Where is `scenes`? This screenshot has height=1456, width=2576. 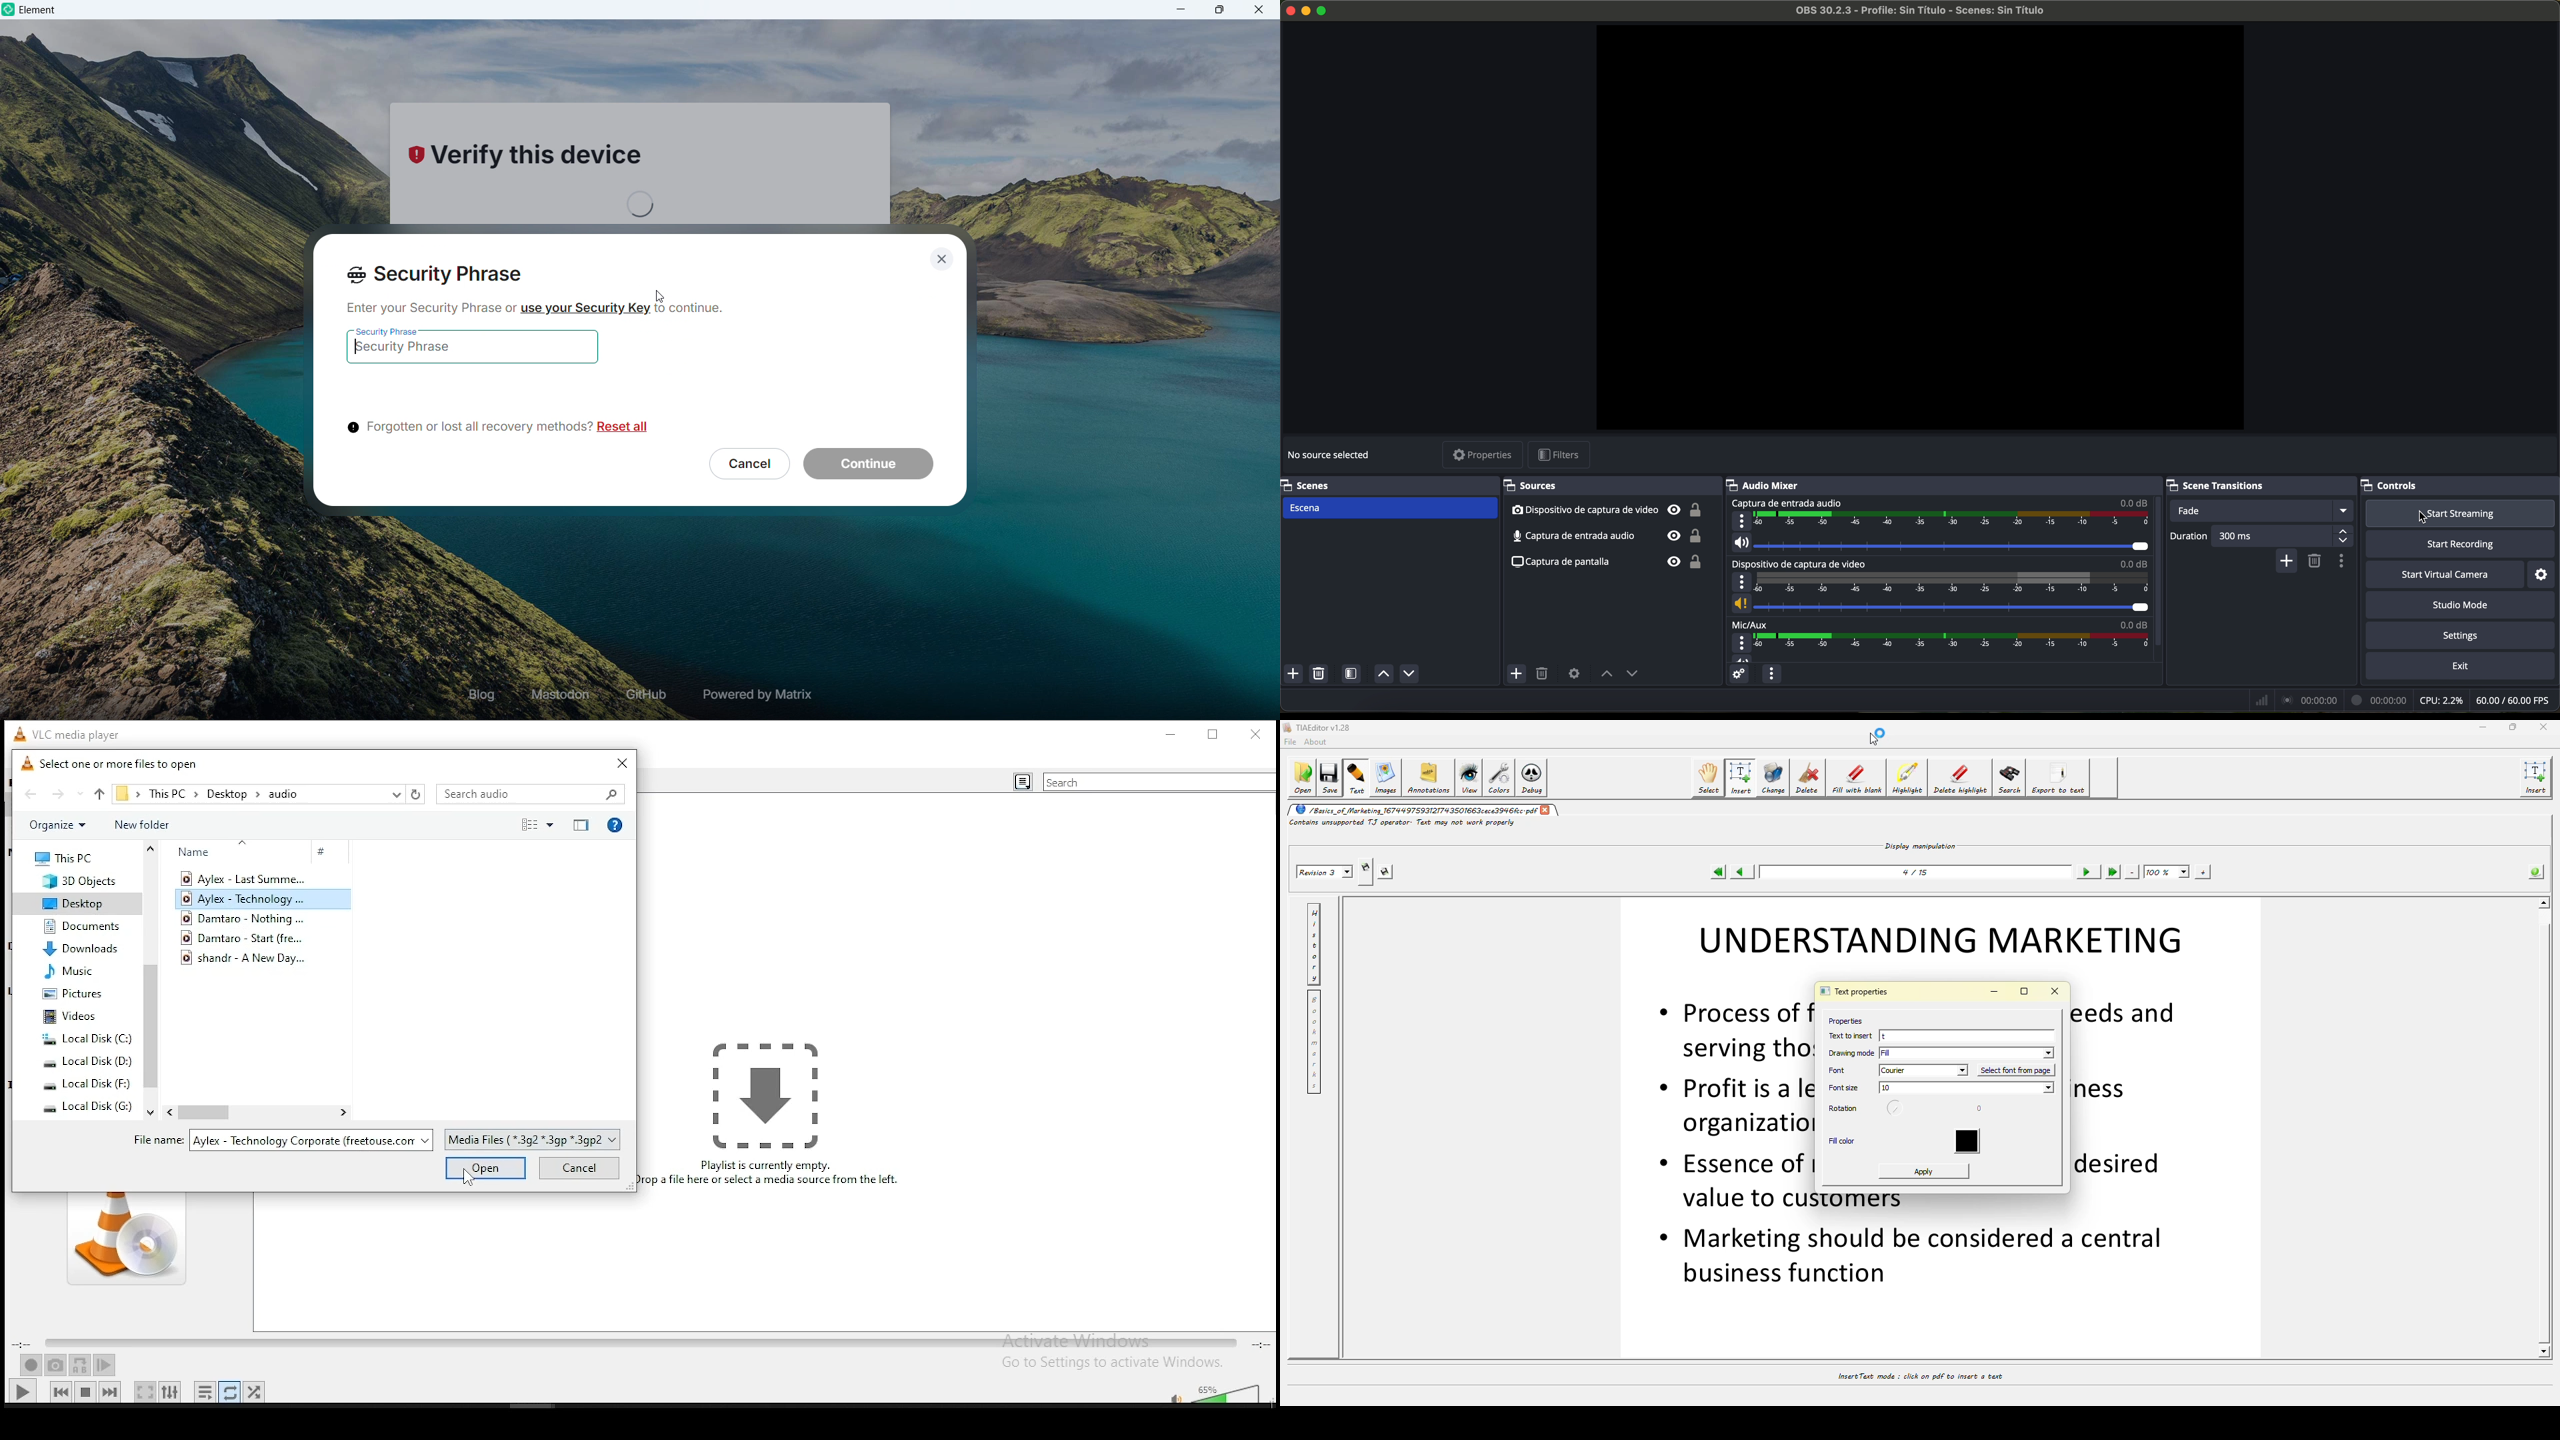
scenes is located at coordinates (1386, 485).